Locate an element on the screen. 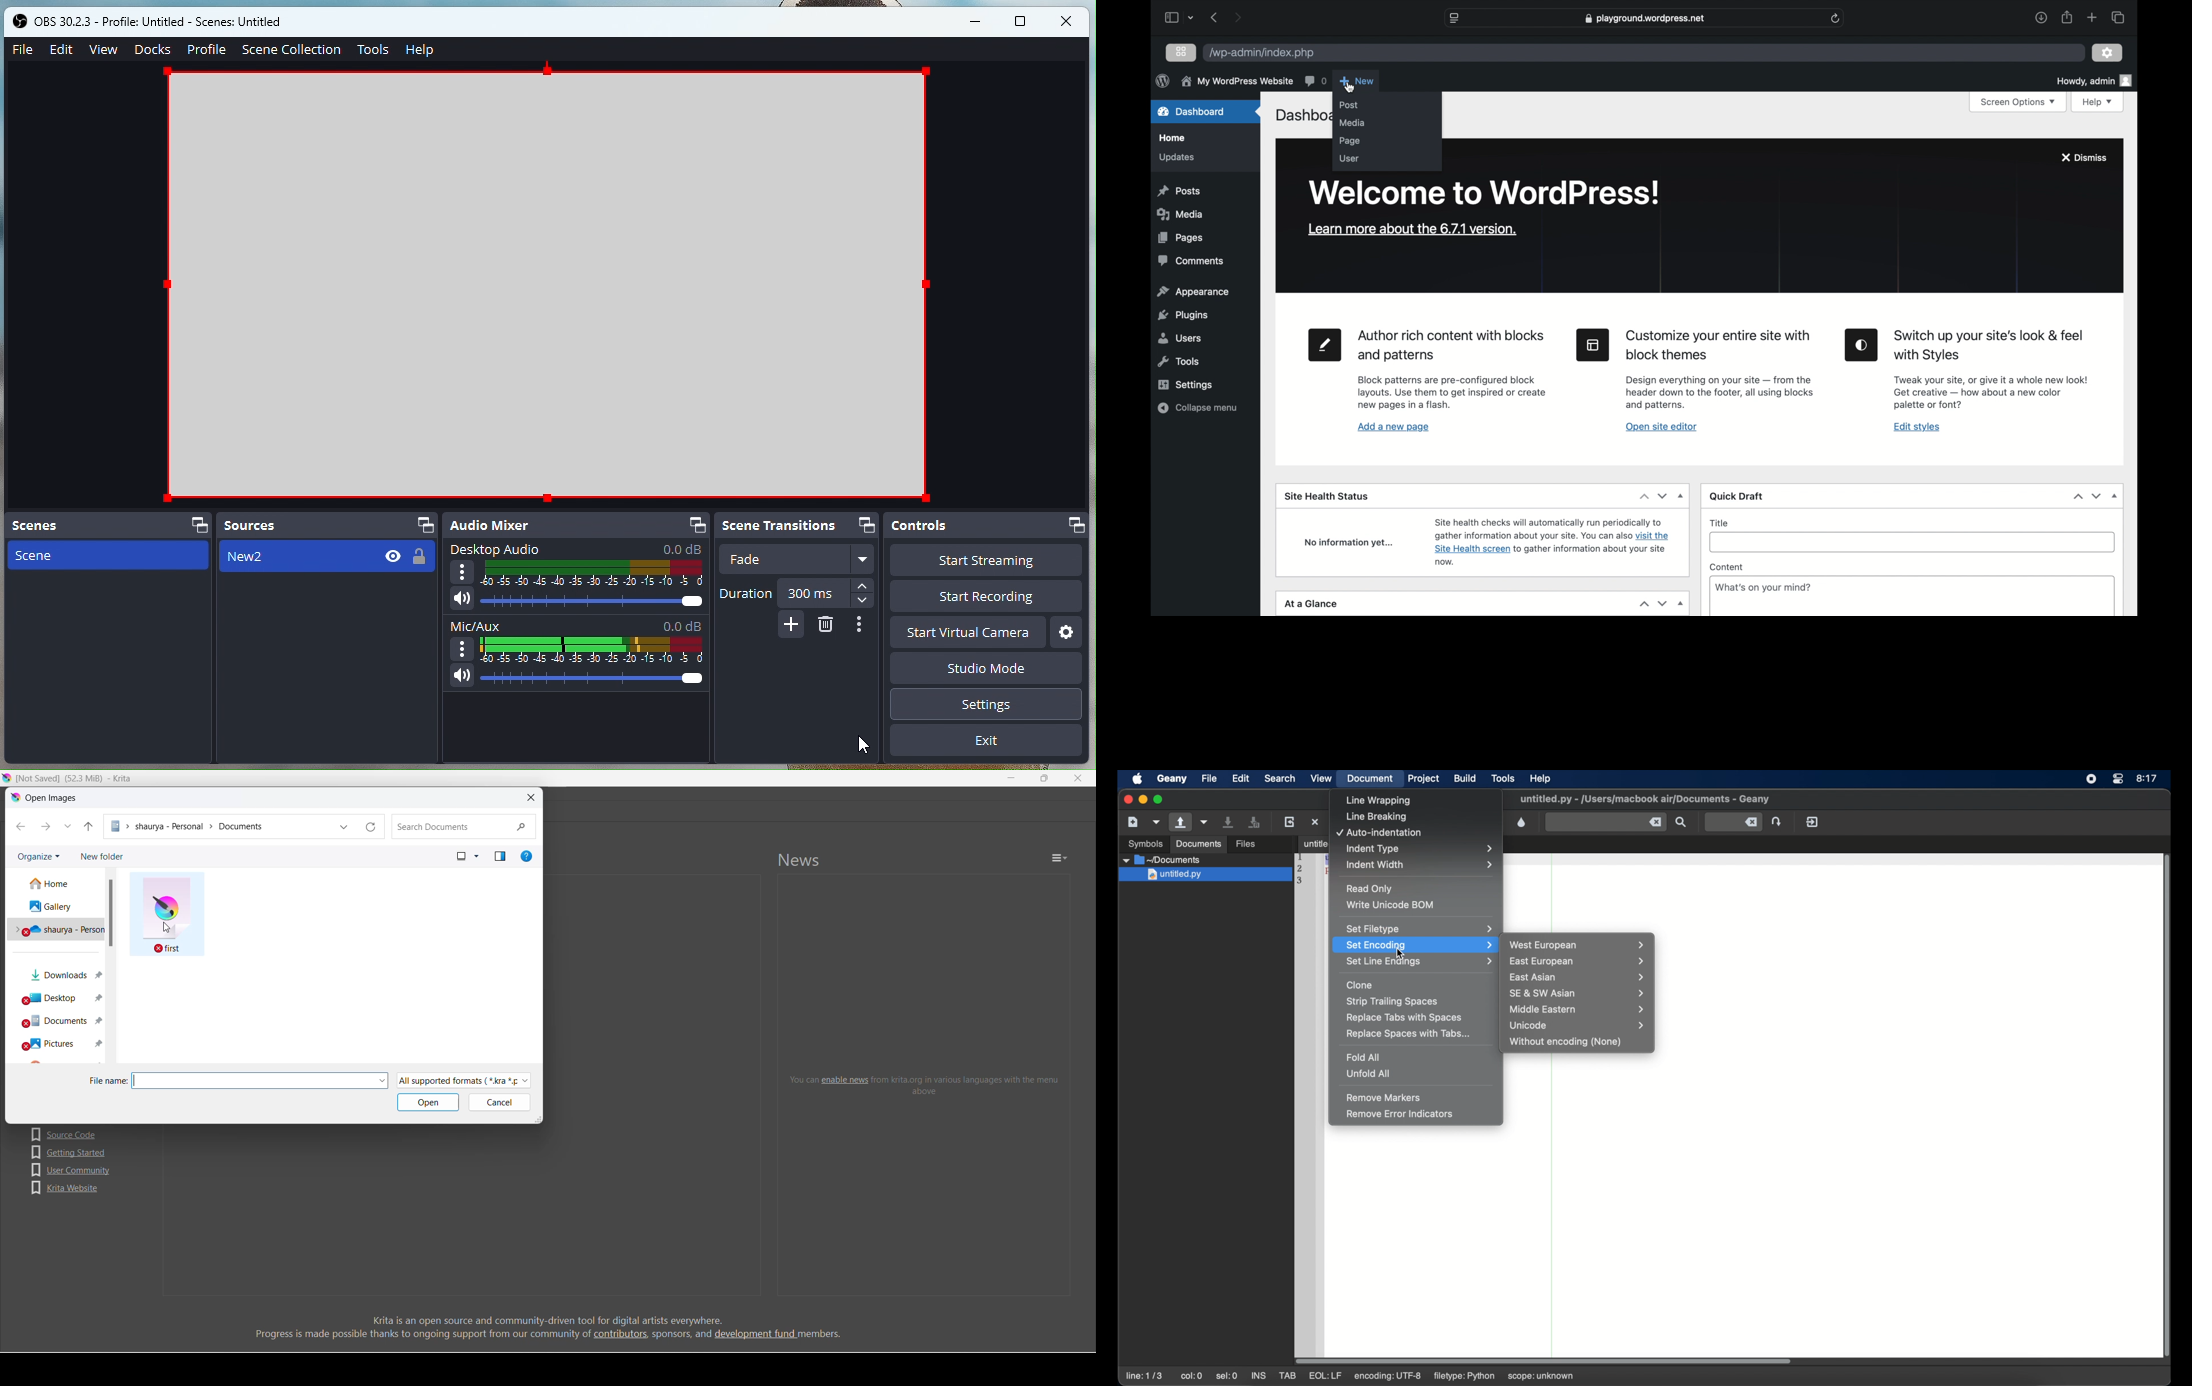 The image size is (2212, 1400). dropdown is located at coordinates (1682, 495).